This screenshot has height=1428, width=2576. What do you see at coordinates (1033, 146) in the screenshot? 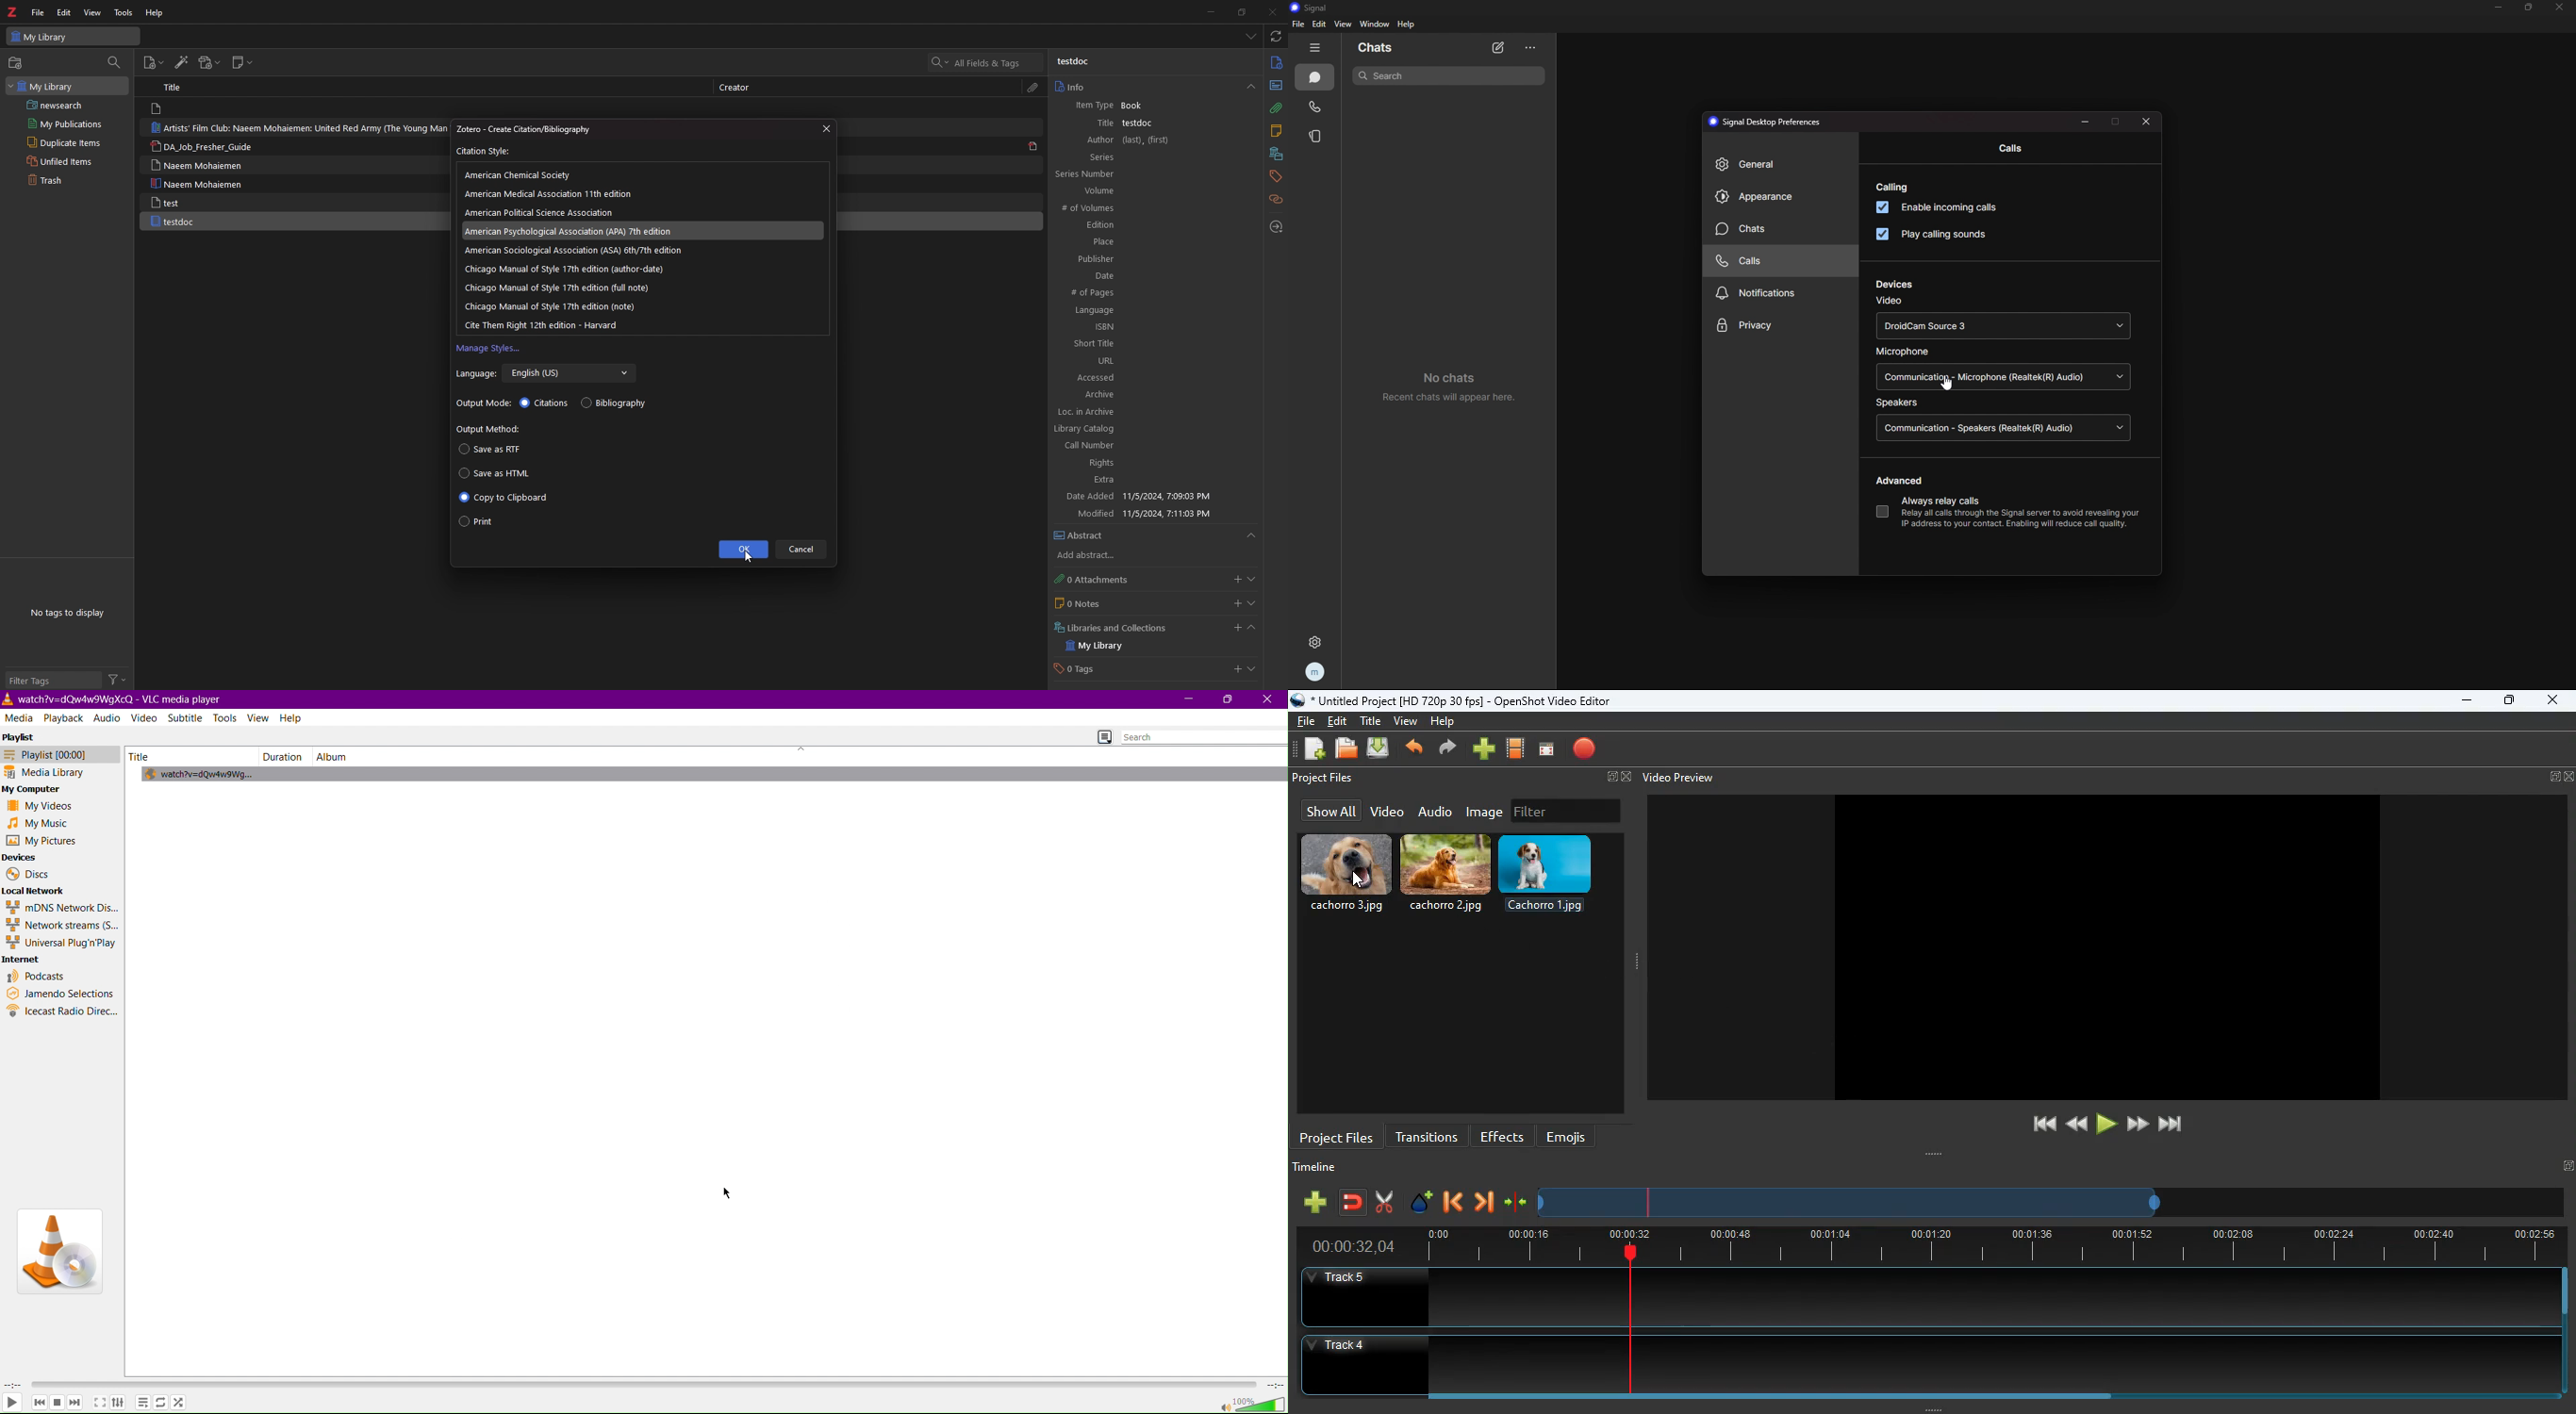
I see `pdf` at bounding box center [1033, 146].